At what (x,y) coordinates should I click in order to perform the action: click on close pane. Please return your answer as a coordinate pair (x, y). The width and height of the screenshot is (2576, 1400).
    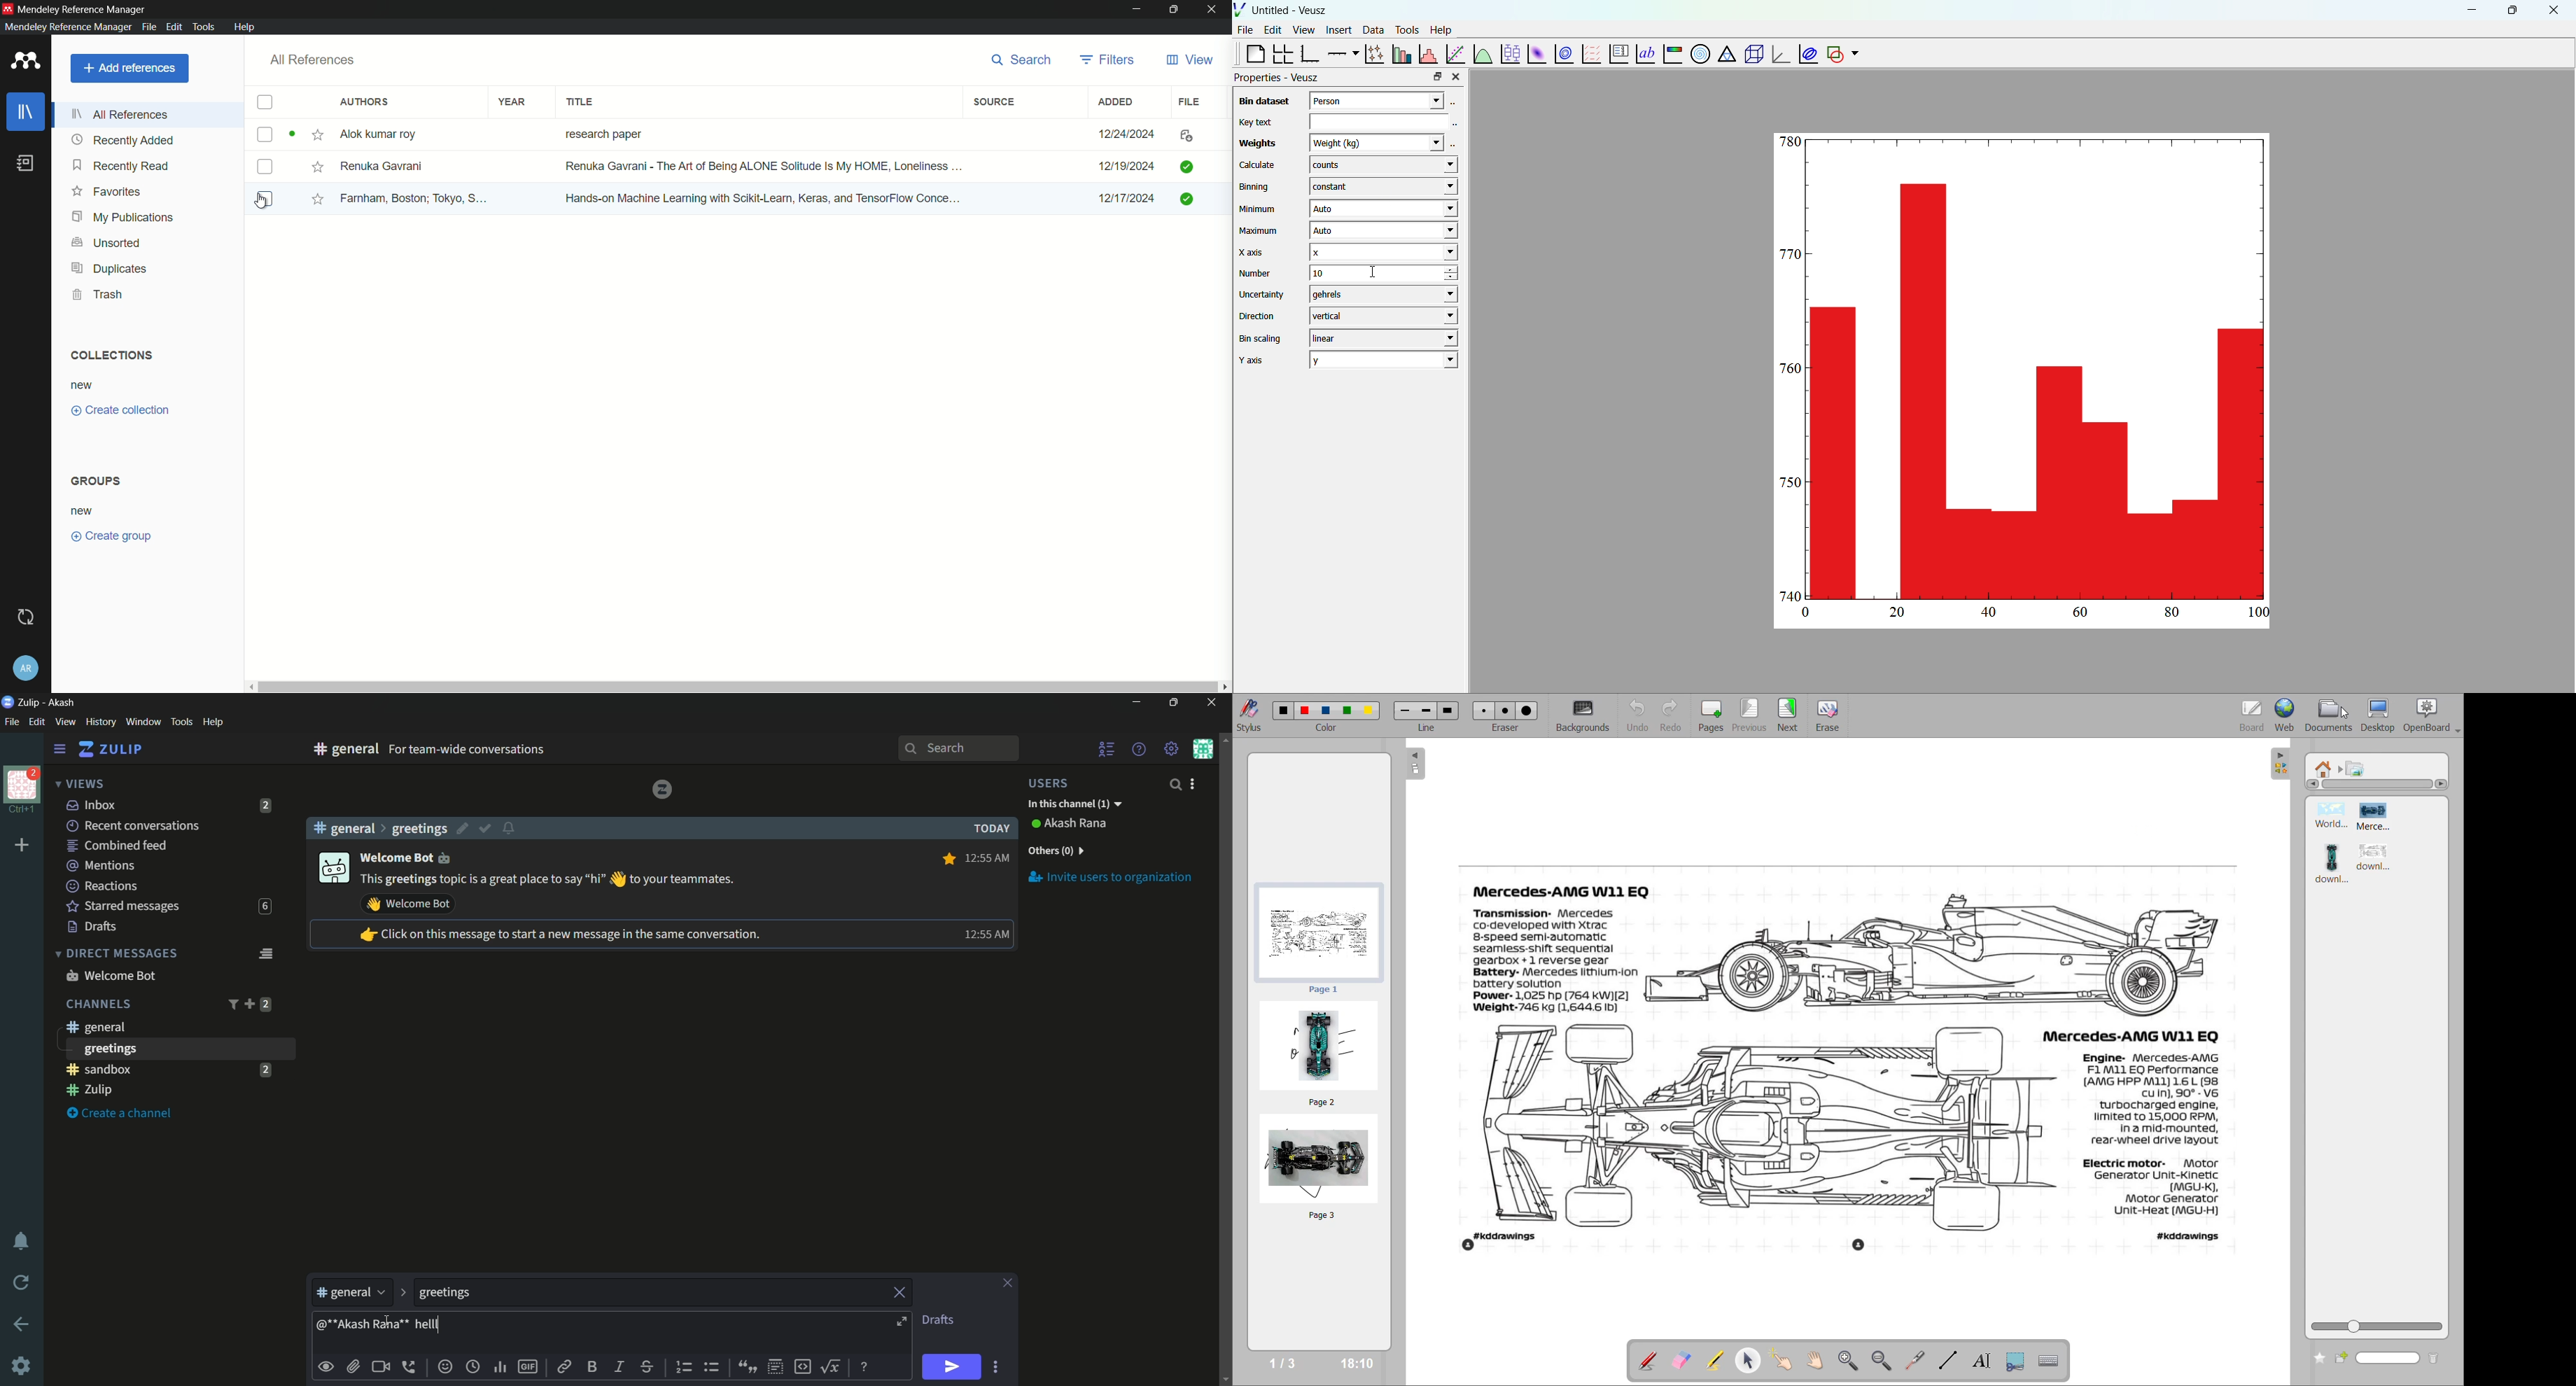
    Looking at the image, I should click on (1007, 1284).